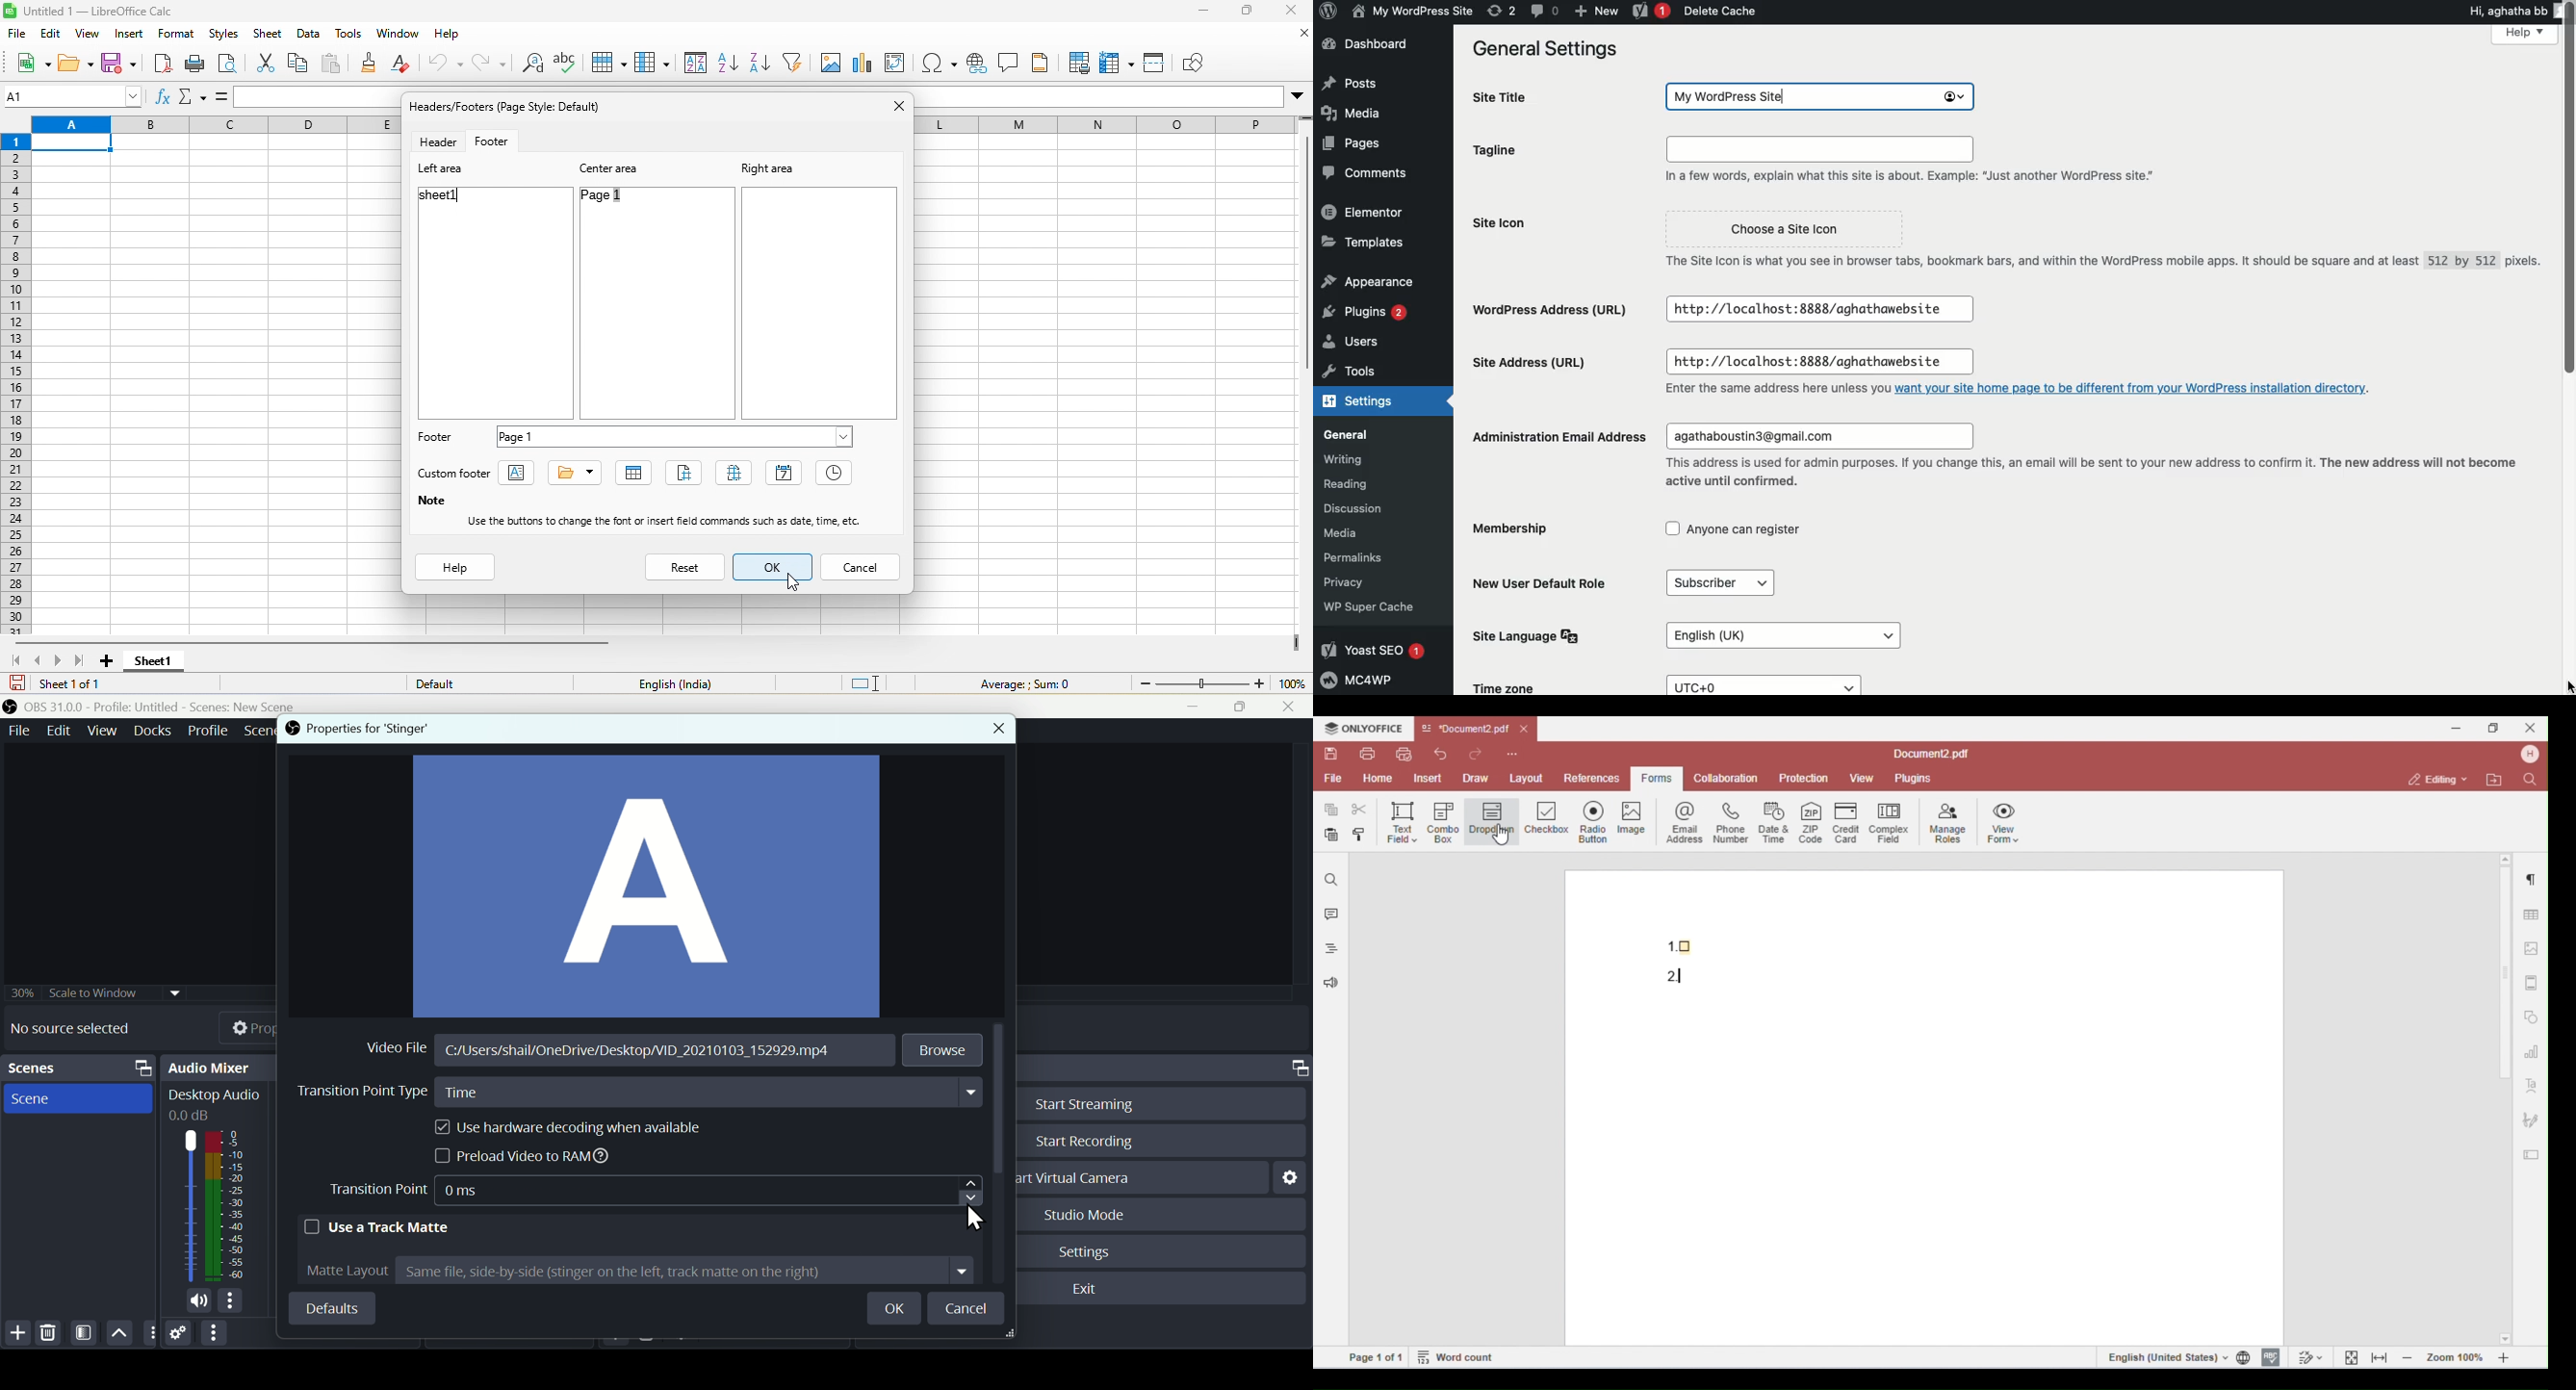  Describe the element at coordinates (372, 65) in the screenshot. I see `clone formatting` at that location.